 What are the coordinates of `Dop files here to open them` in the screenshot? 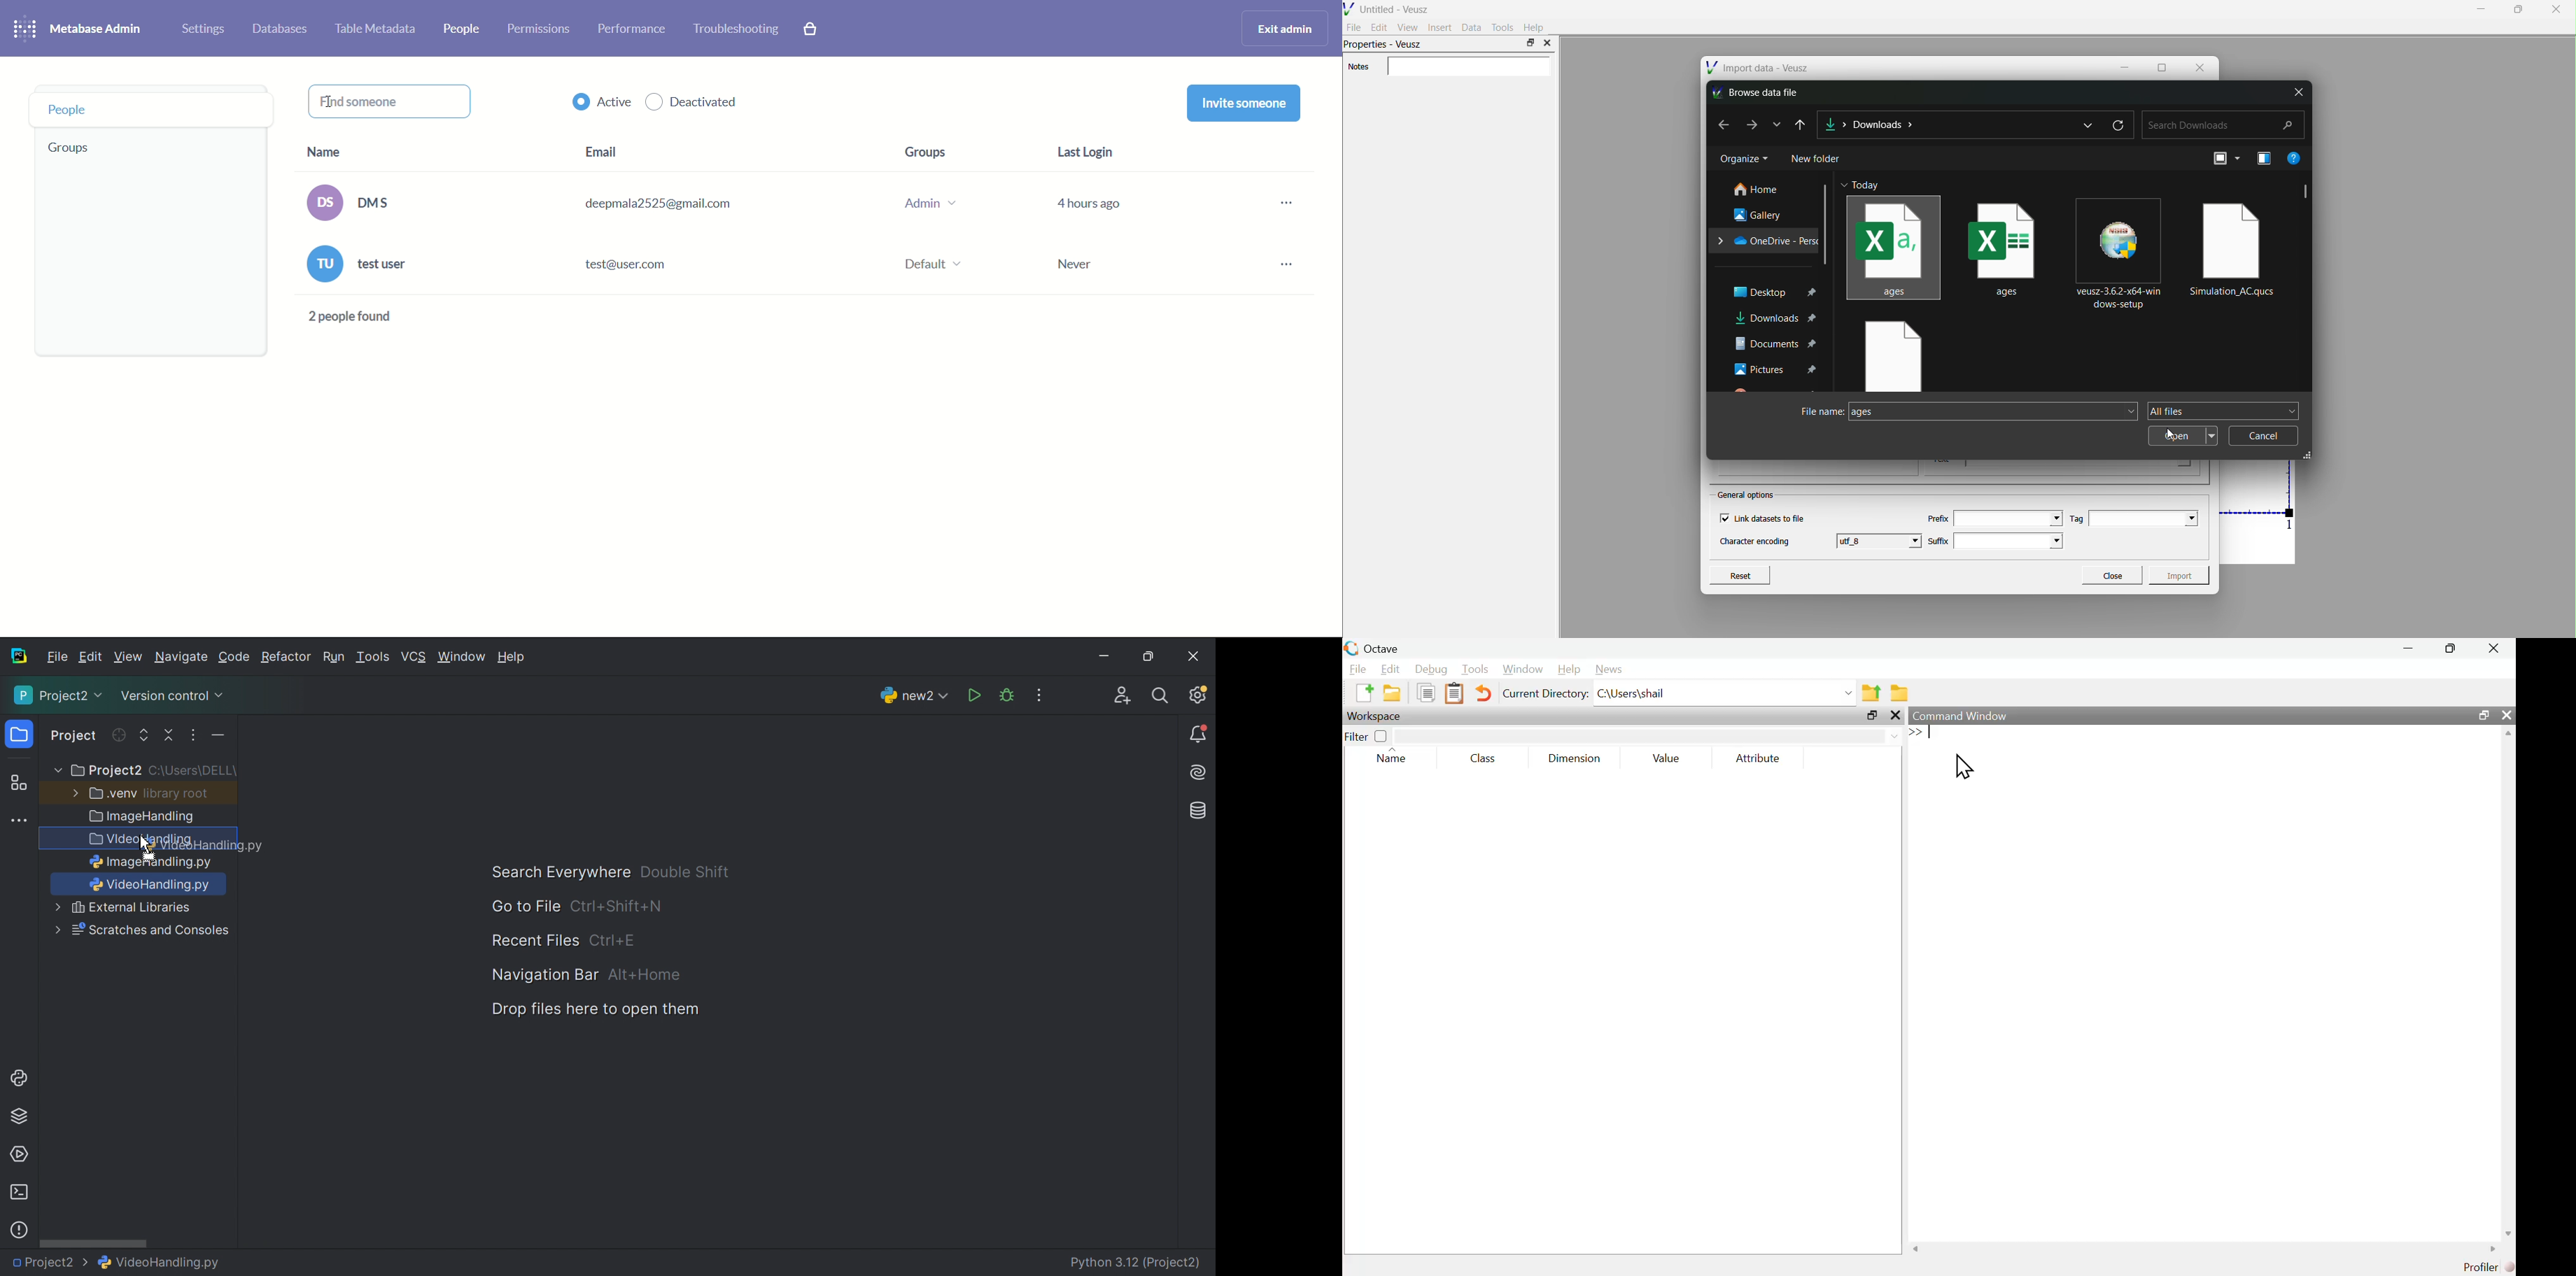 It's located at (591, 1010).